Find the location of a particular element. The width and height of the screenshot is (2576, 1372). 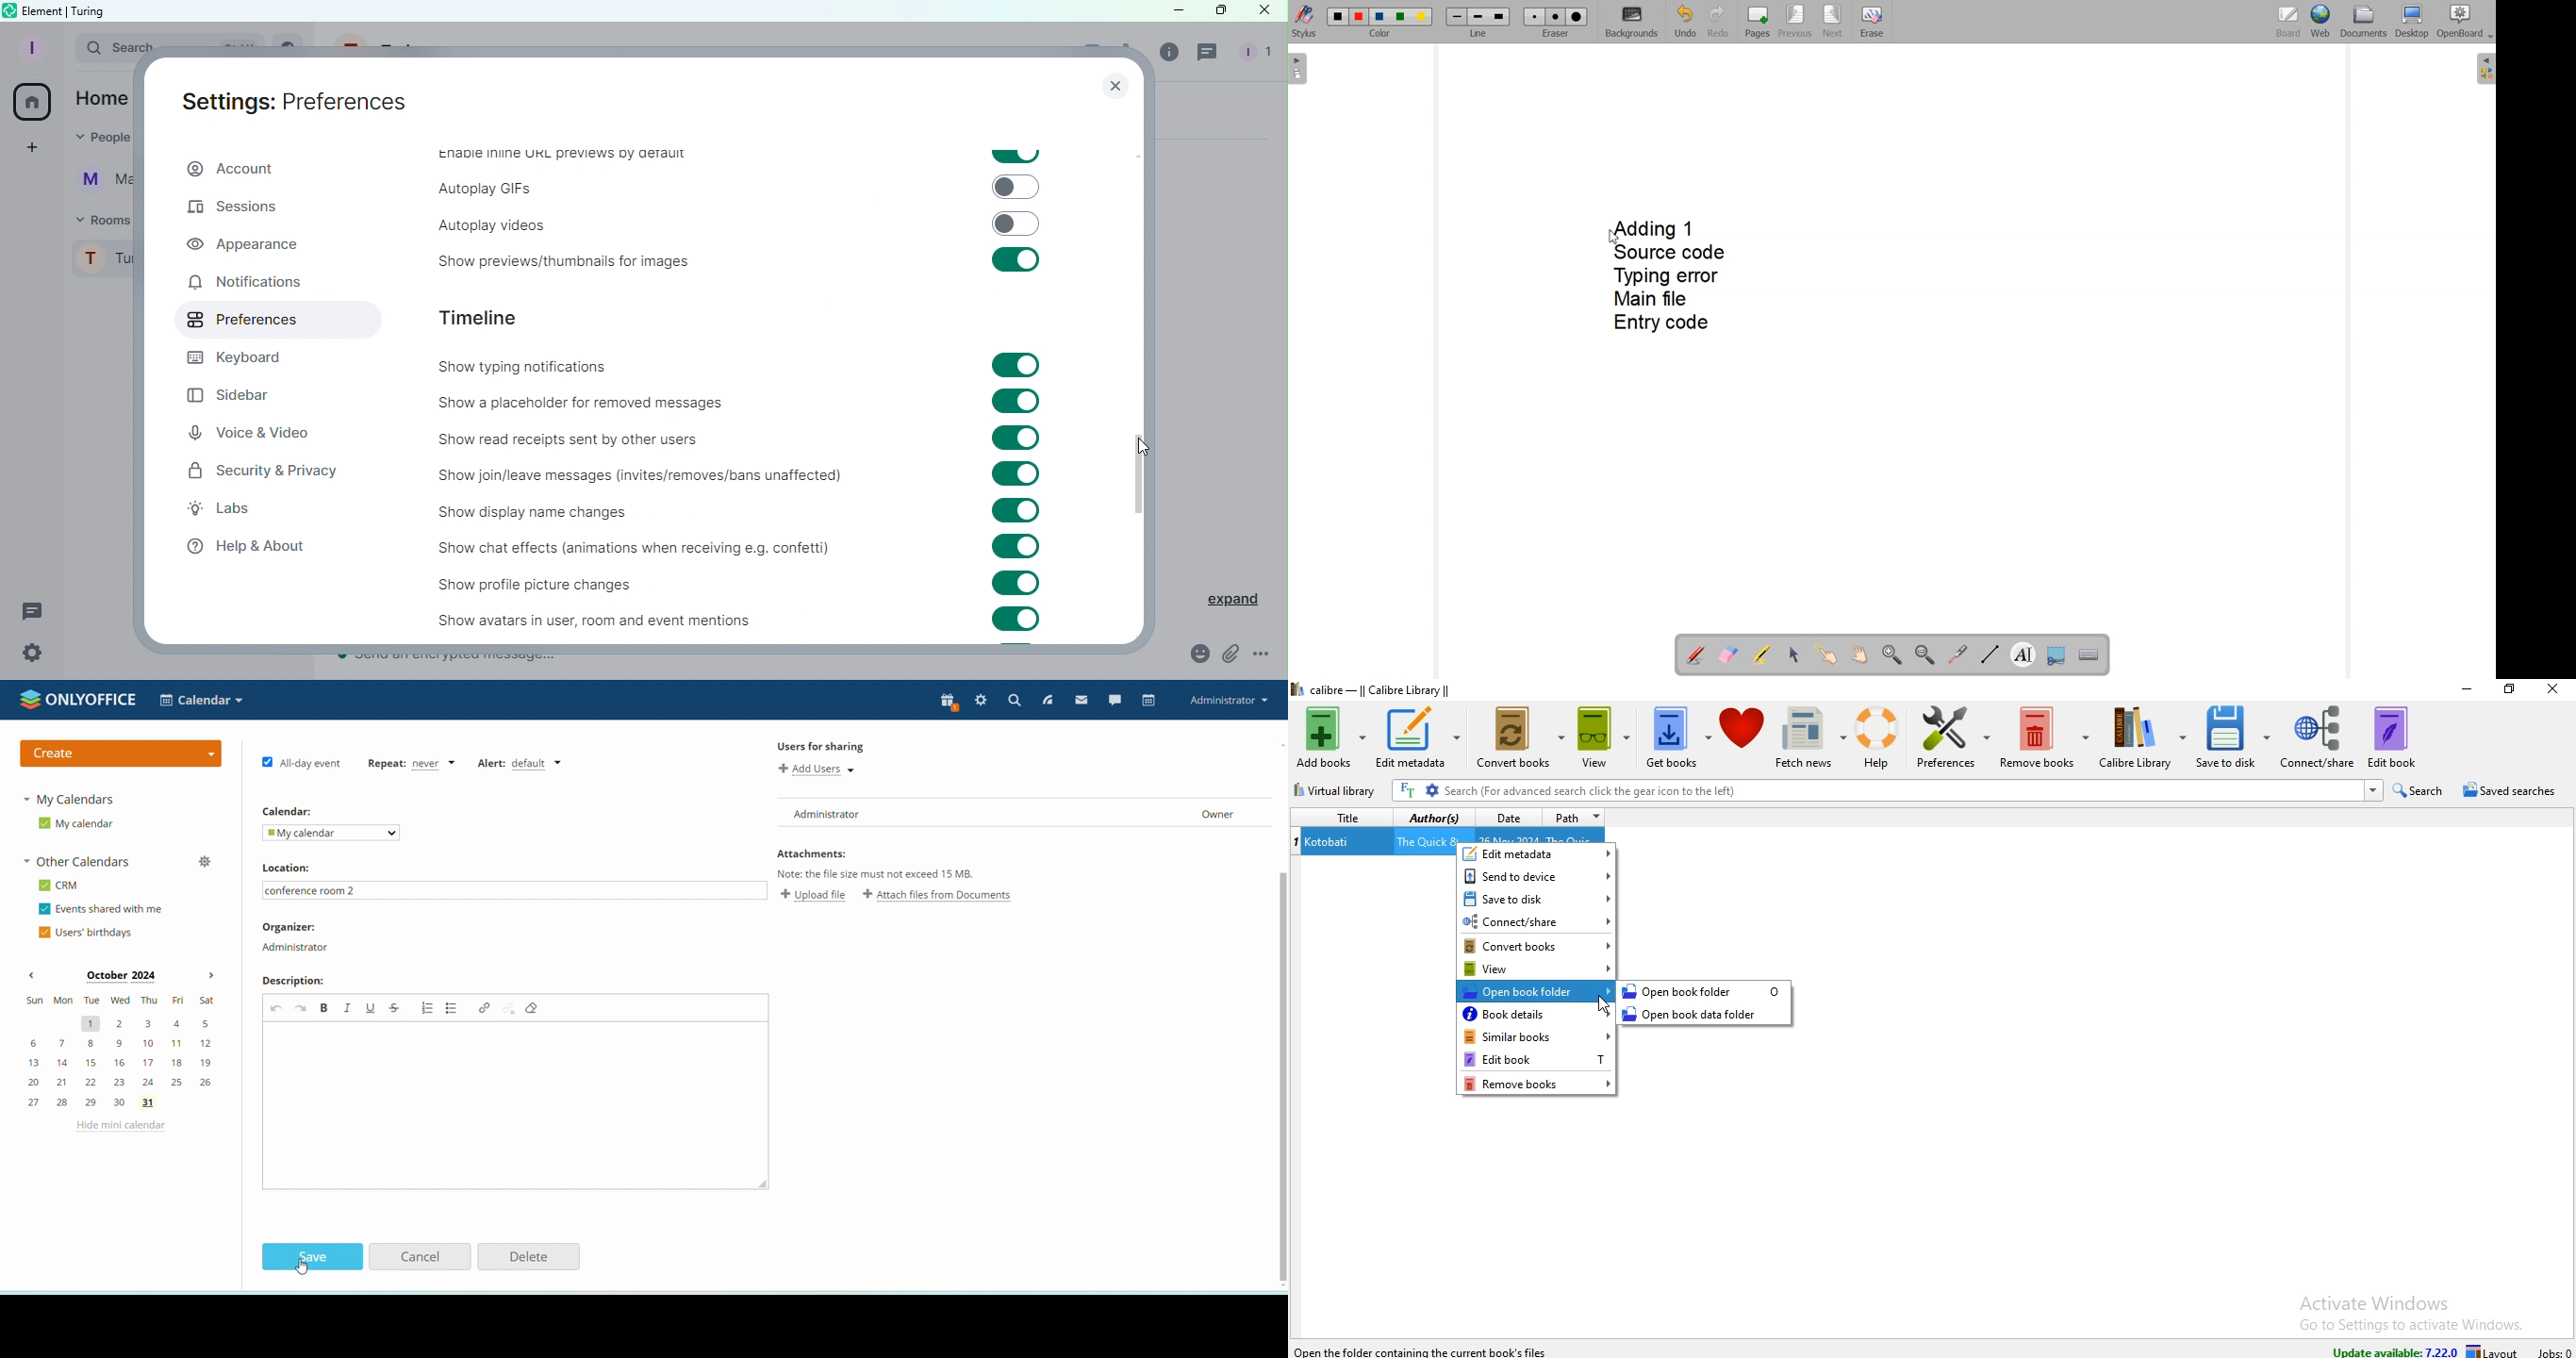

open book data folder is located at coordinates (1705, 1014).